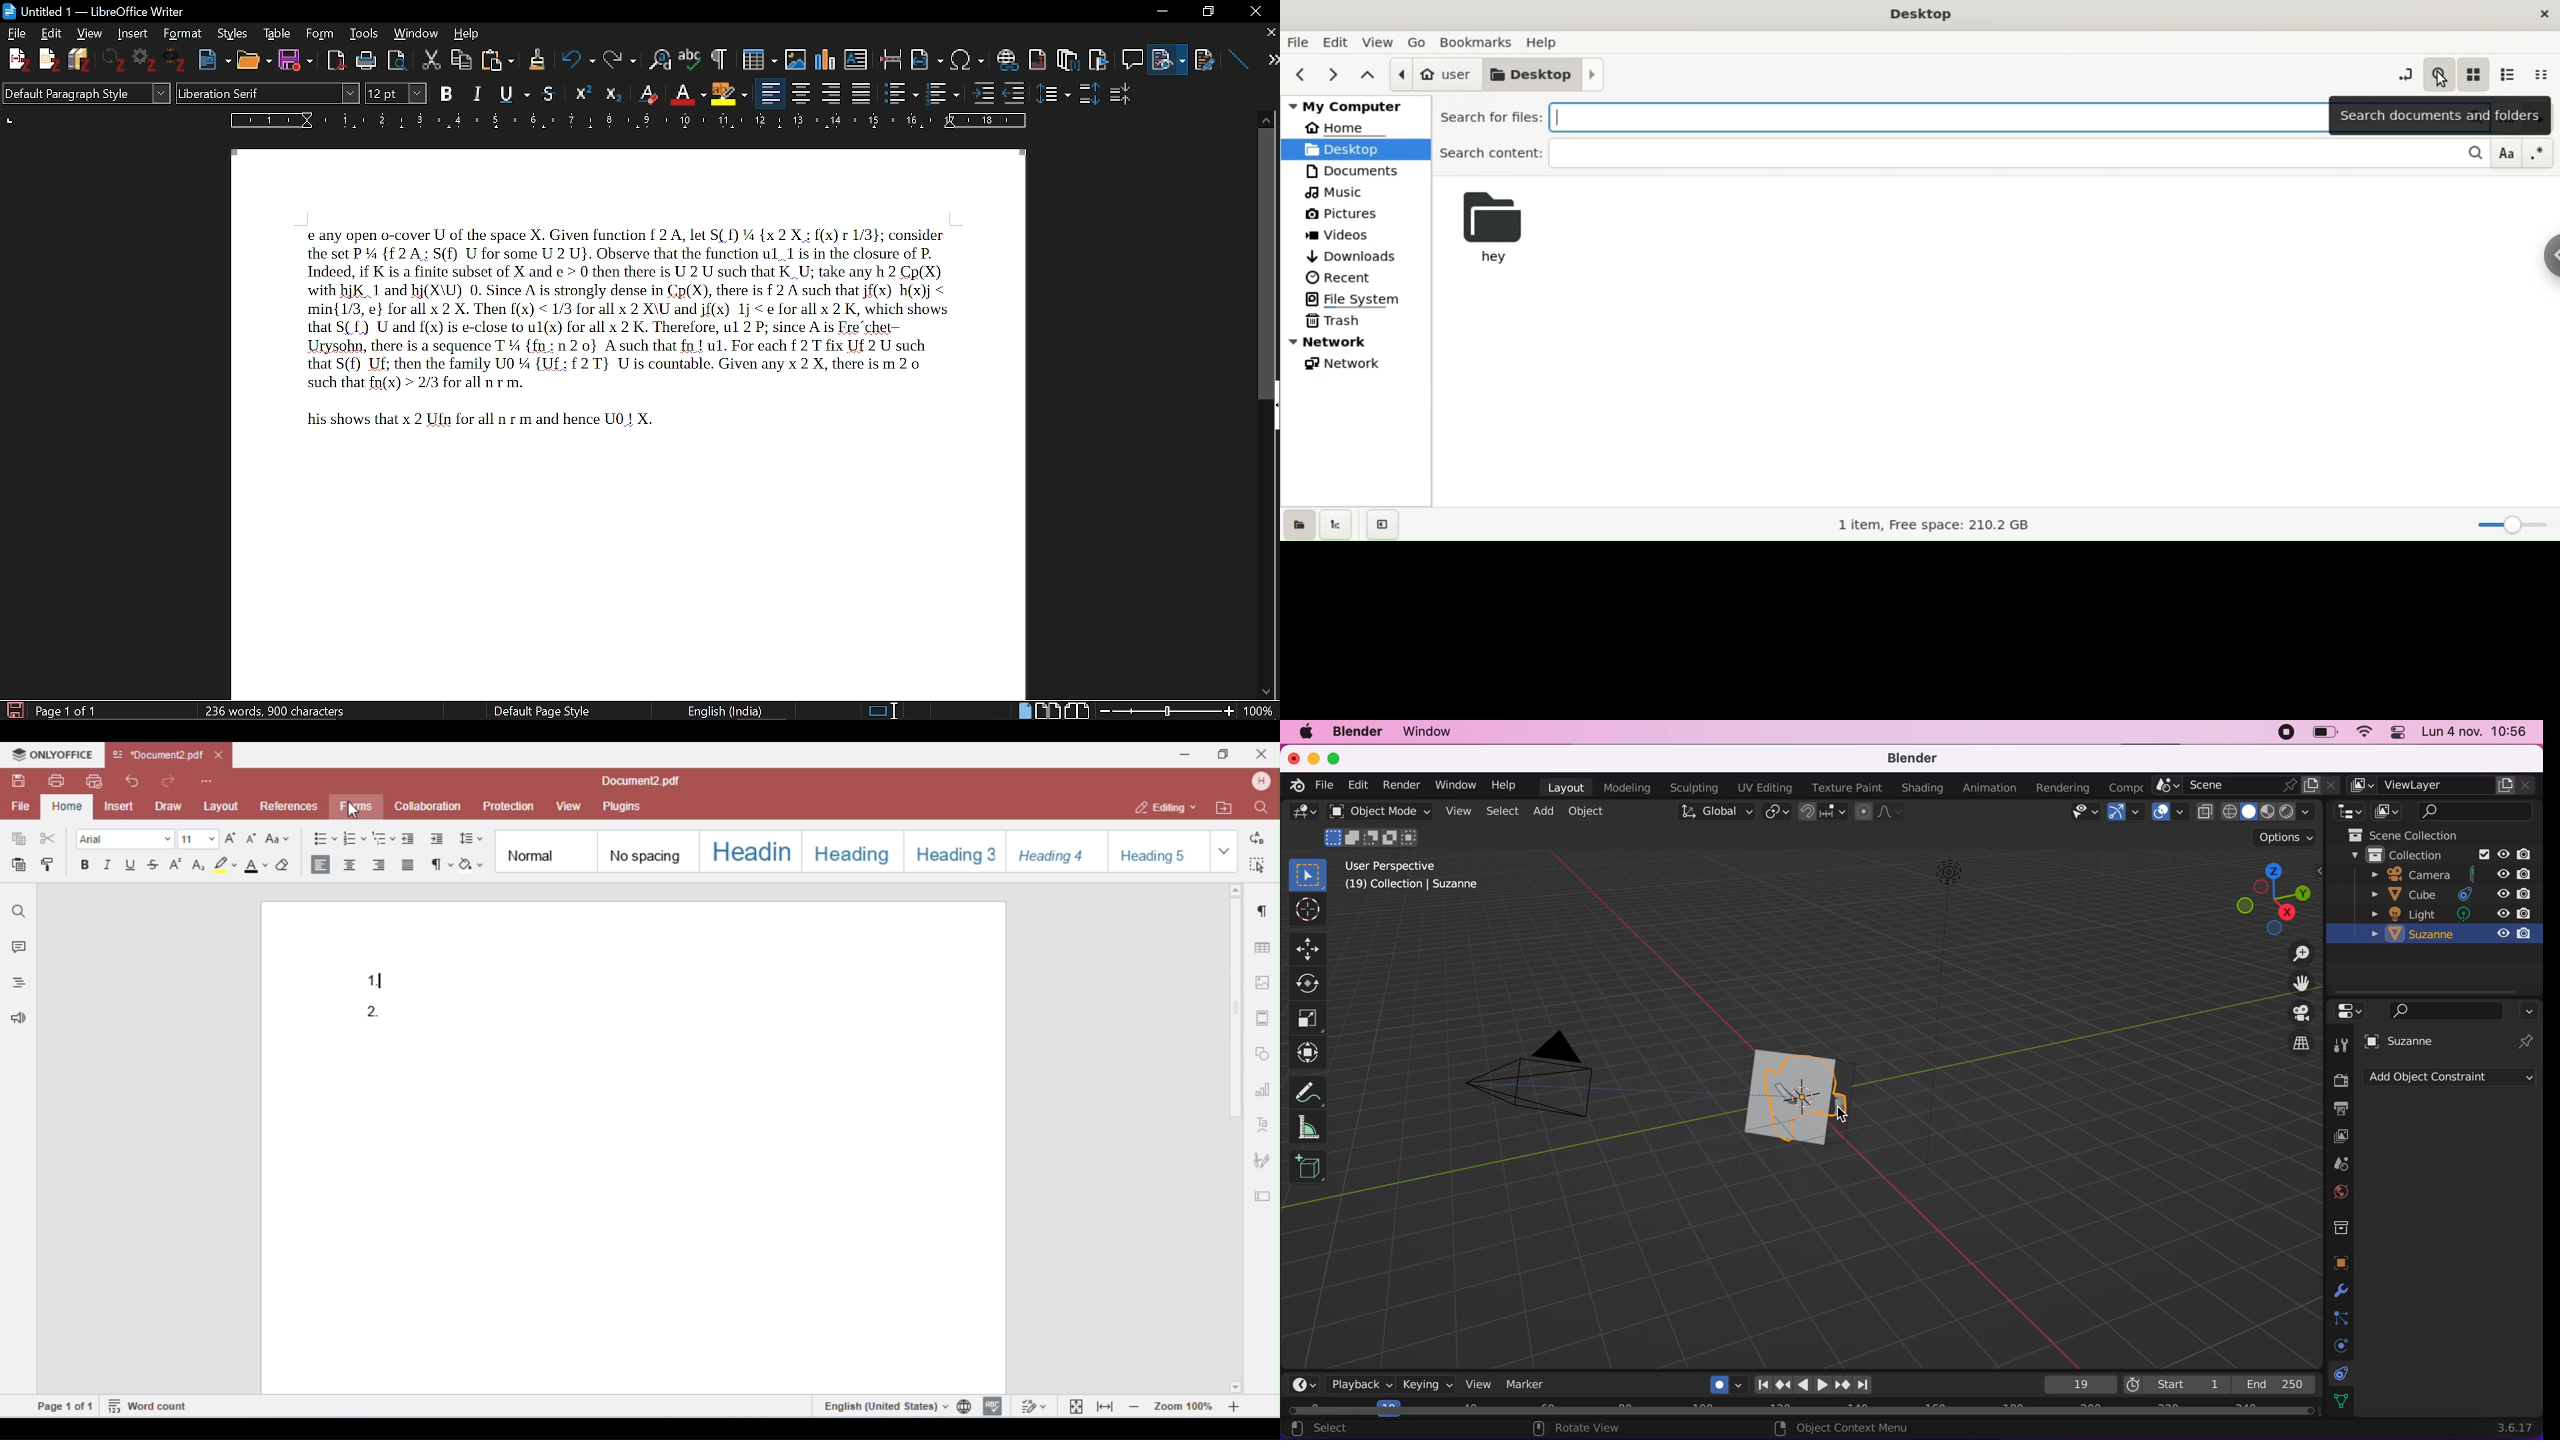  I want to click on select, so click(1331, 1430).